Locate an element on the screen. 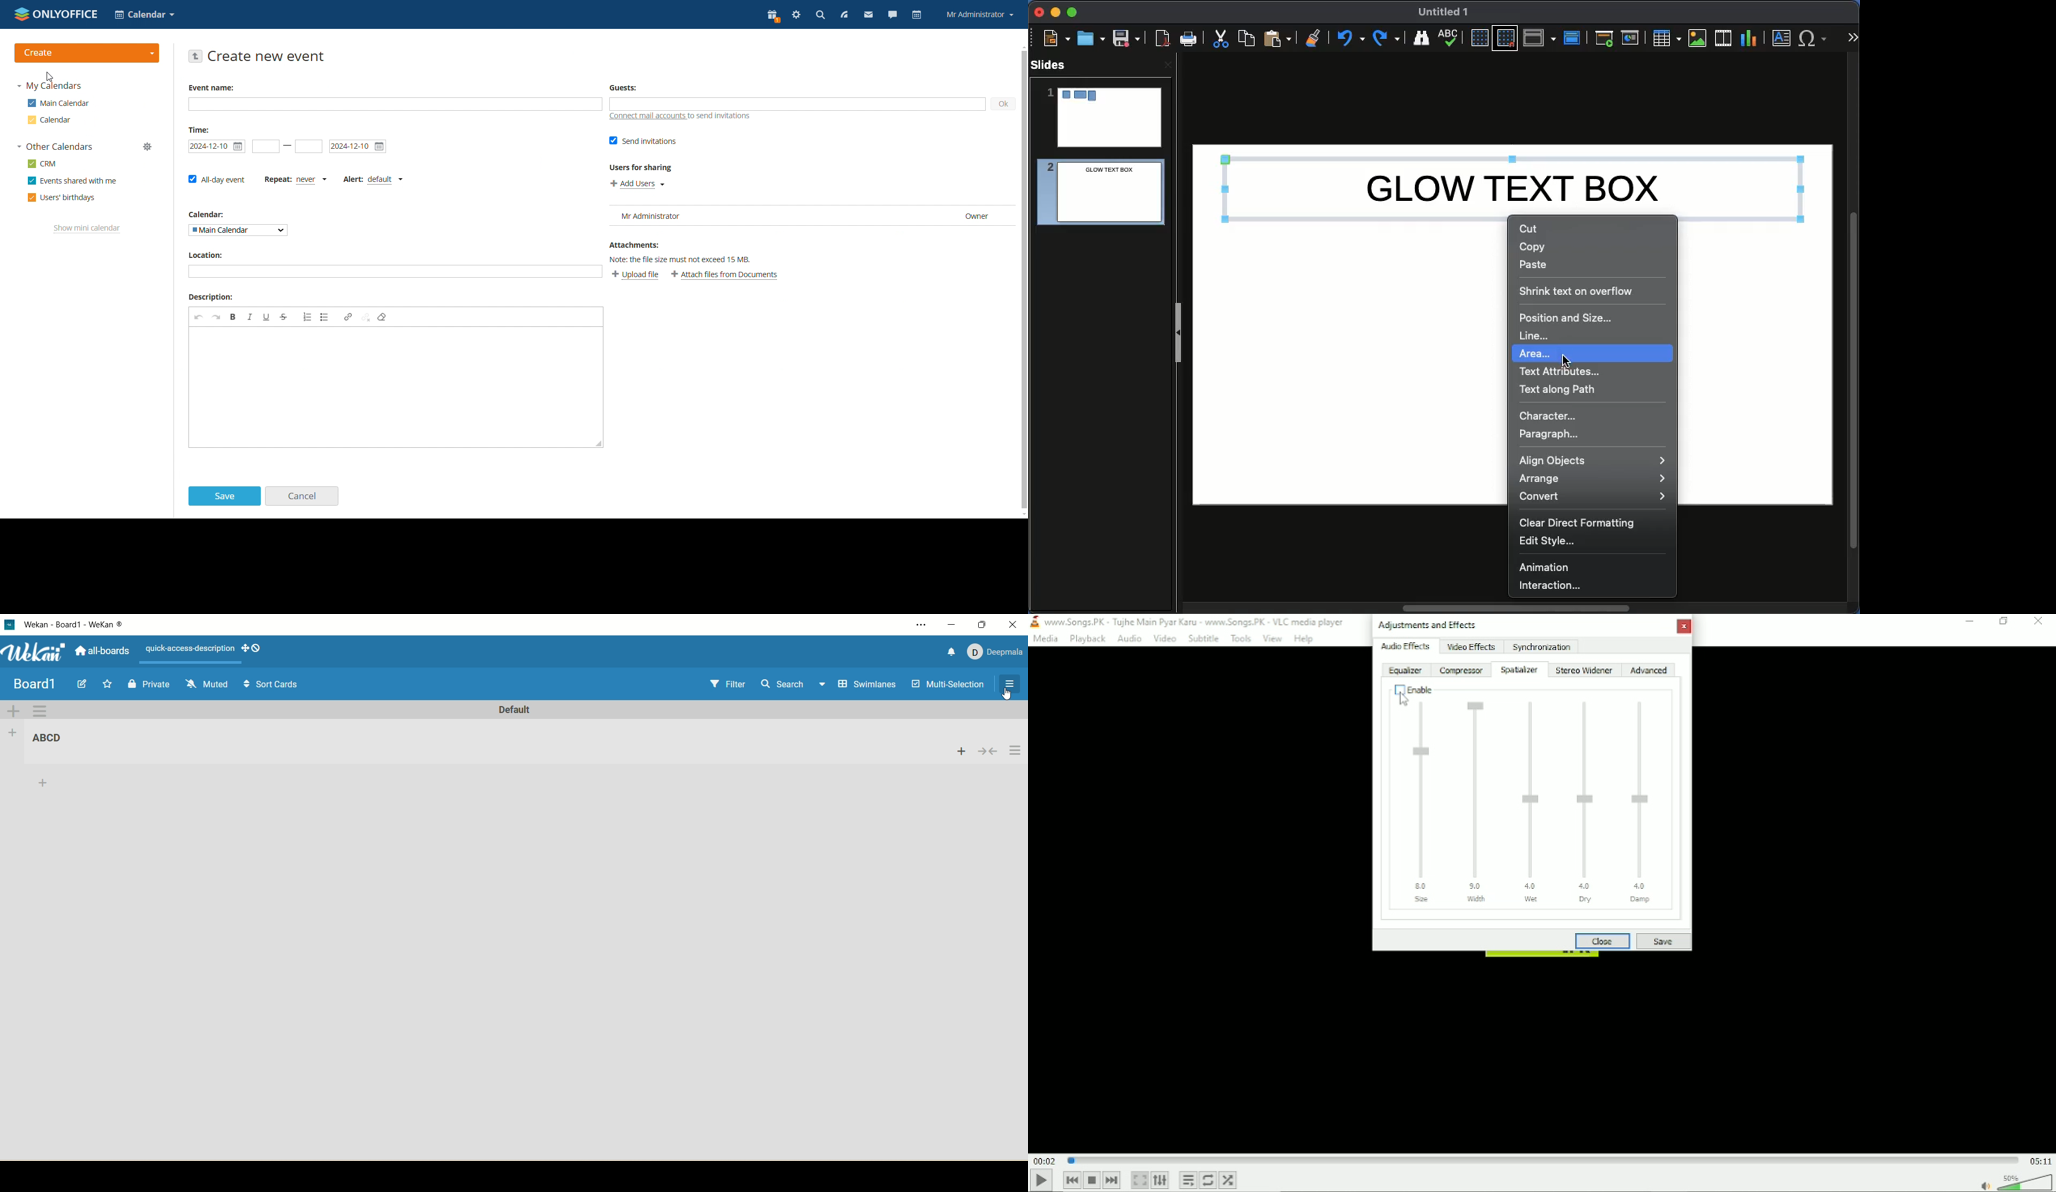 This screenshot has width=2072, height=1204. Width is located at coordinates (1478, 800).